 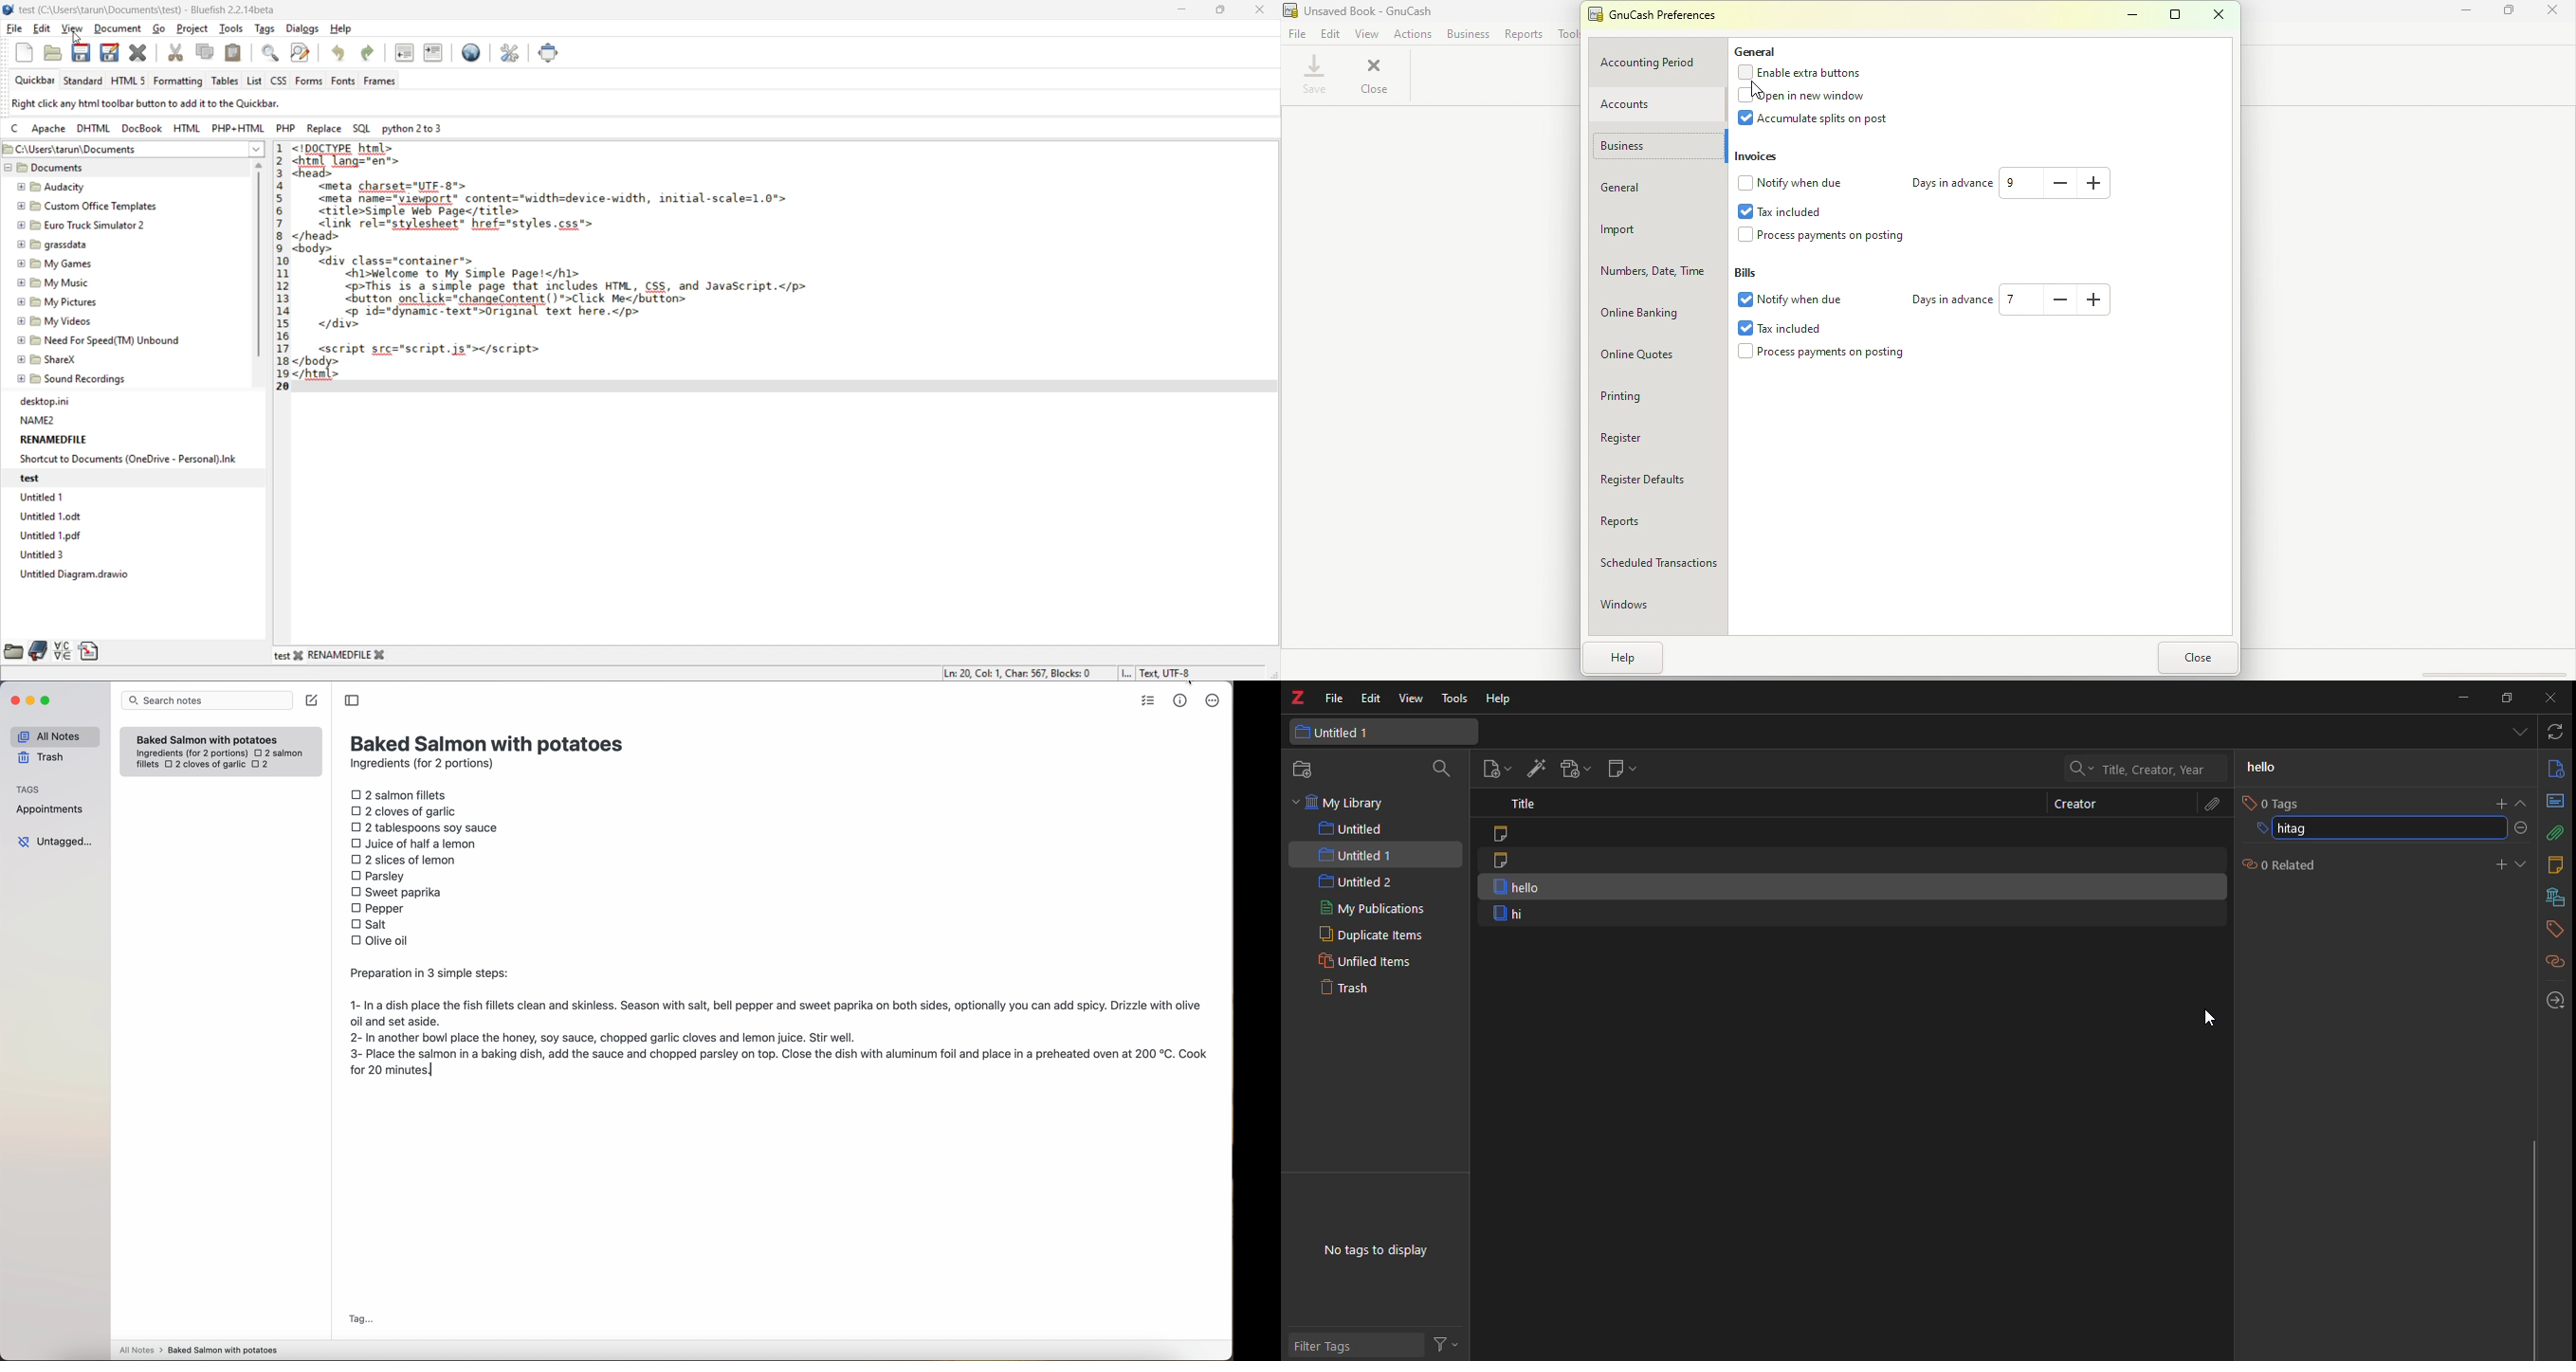 What do you see at coordinates (148, 765) in the screenshot?
I see `fillets` at bounding box center [148, 765].